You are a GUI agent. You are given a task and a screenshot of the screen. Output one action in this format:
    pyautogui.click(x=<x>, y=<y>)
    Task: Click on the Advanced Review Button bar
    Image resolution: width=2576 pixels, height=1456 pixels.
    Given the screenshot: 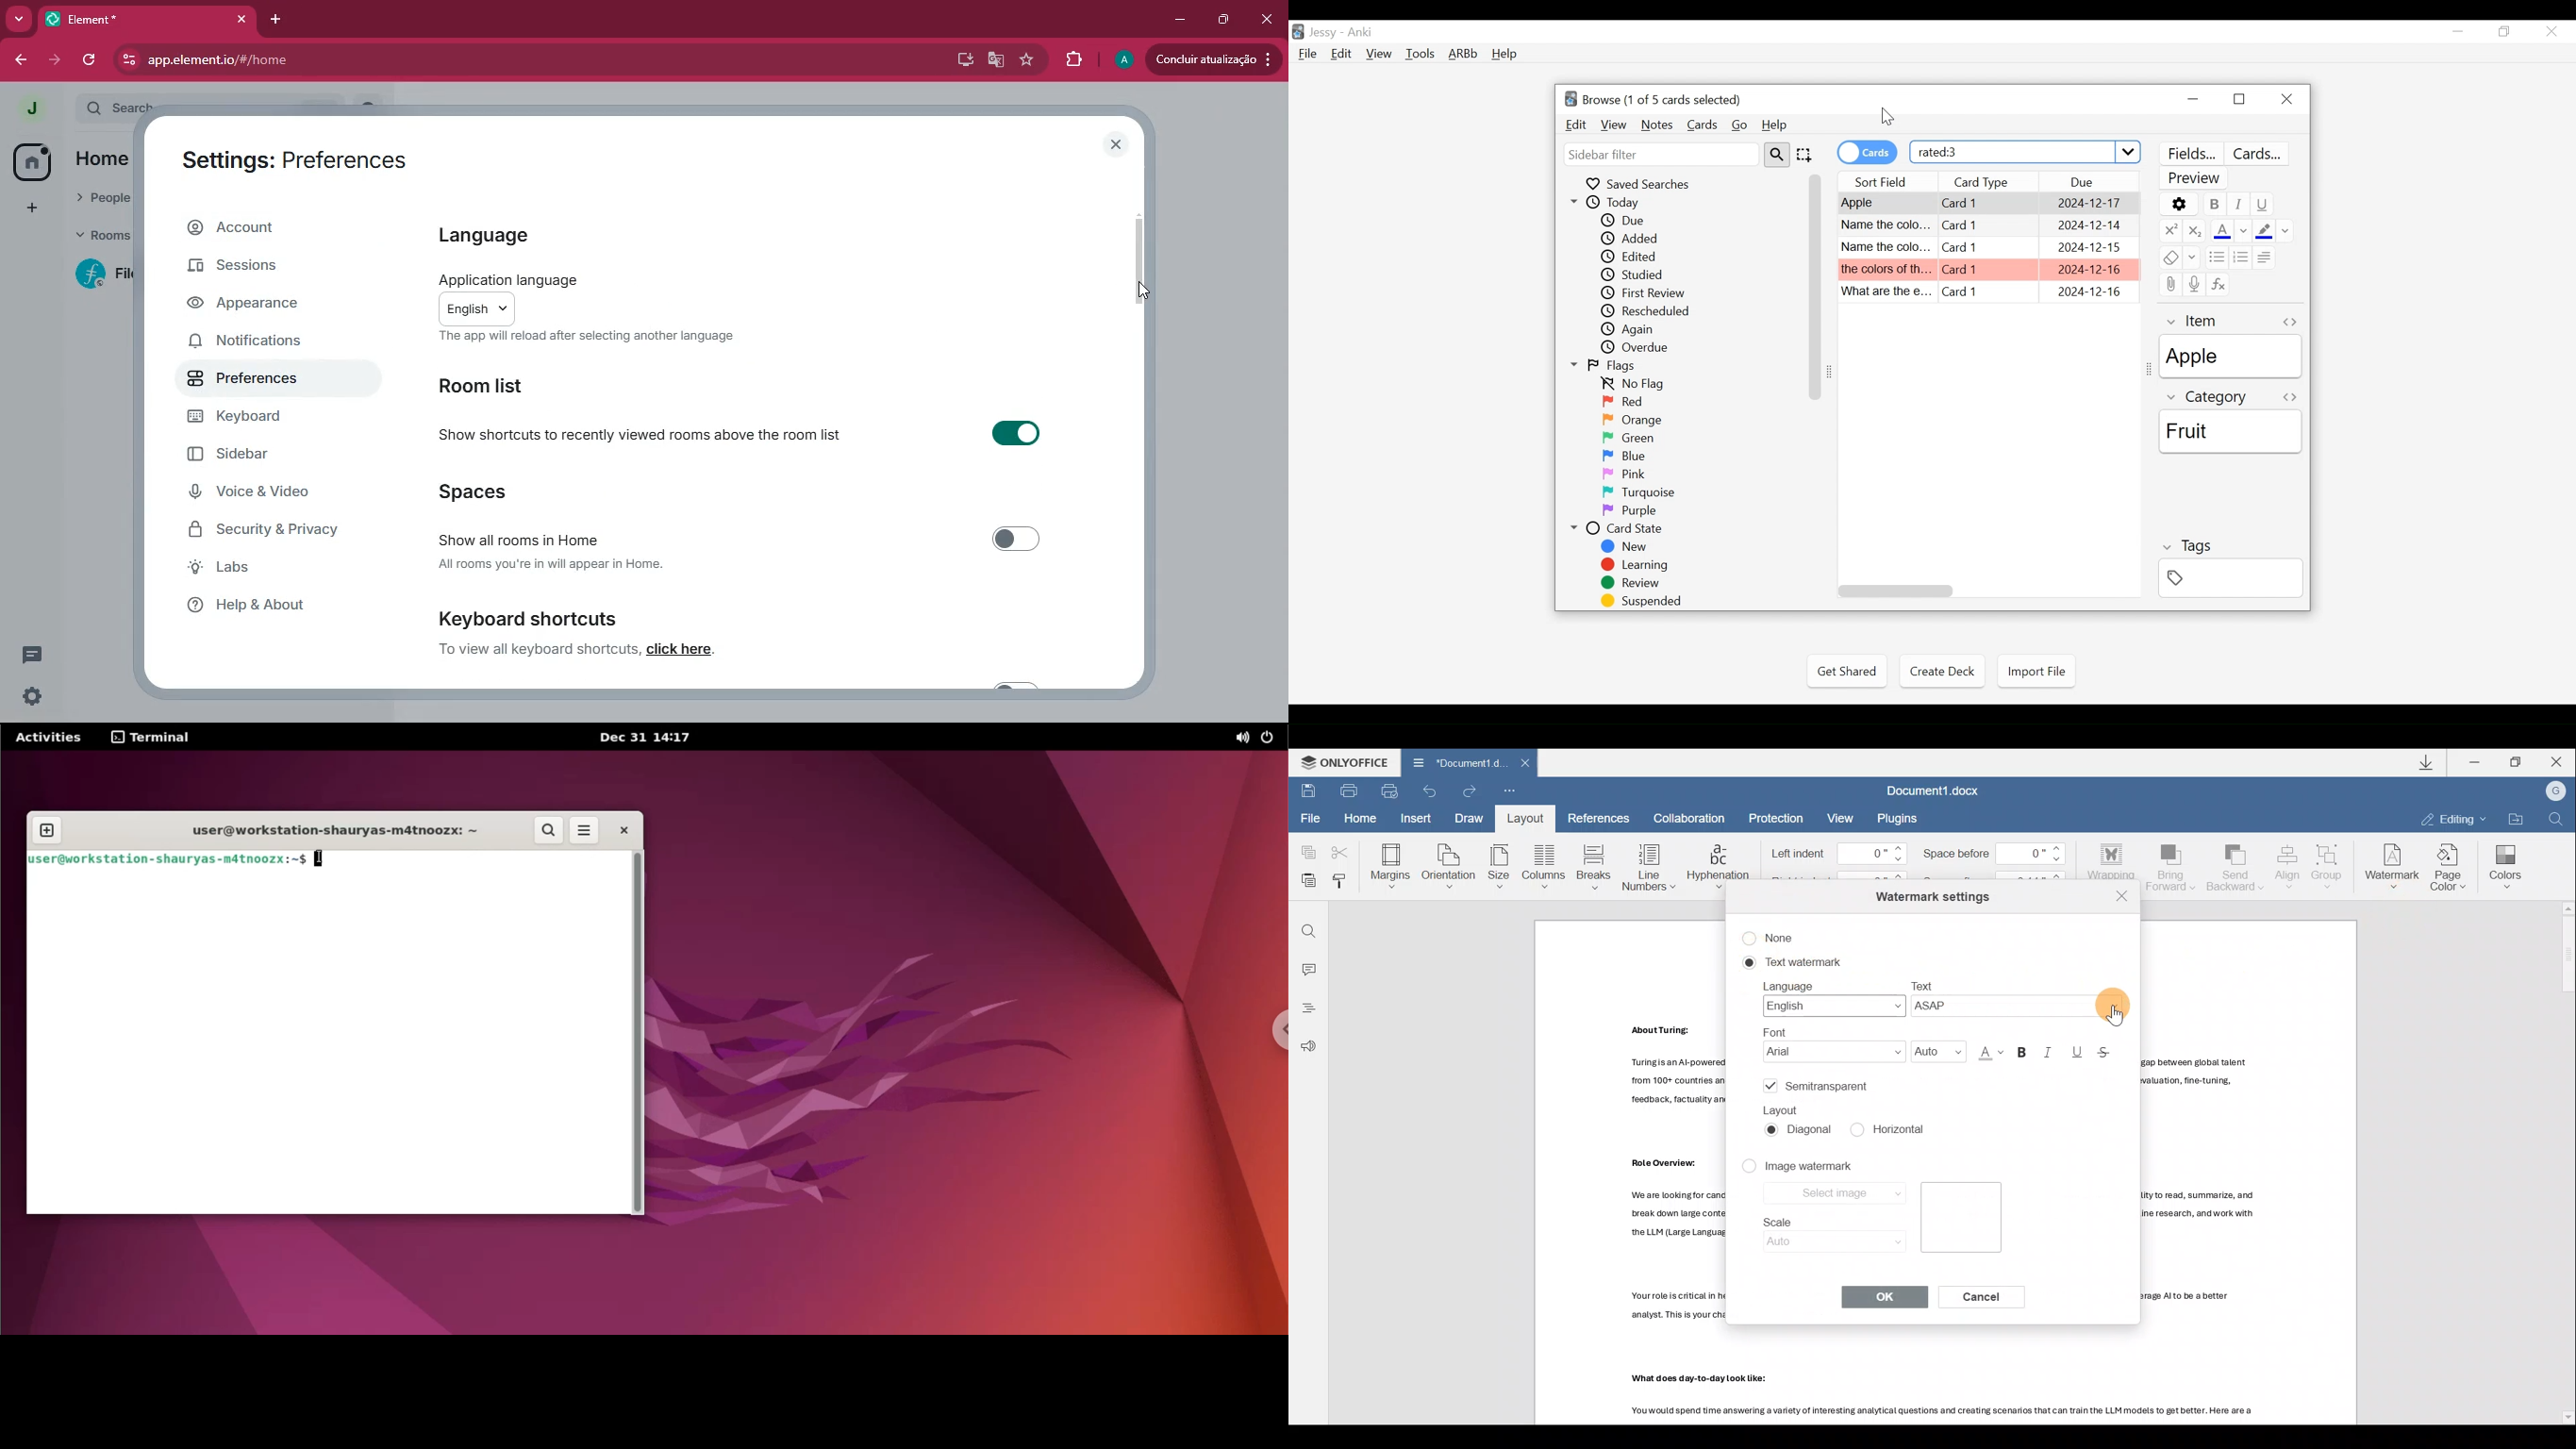 What is the action you would take?
    pyautogui.click(x=1465, y=53)
    